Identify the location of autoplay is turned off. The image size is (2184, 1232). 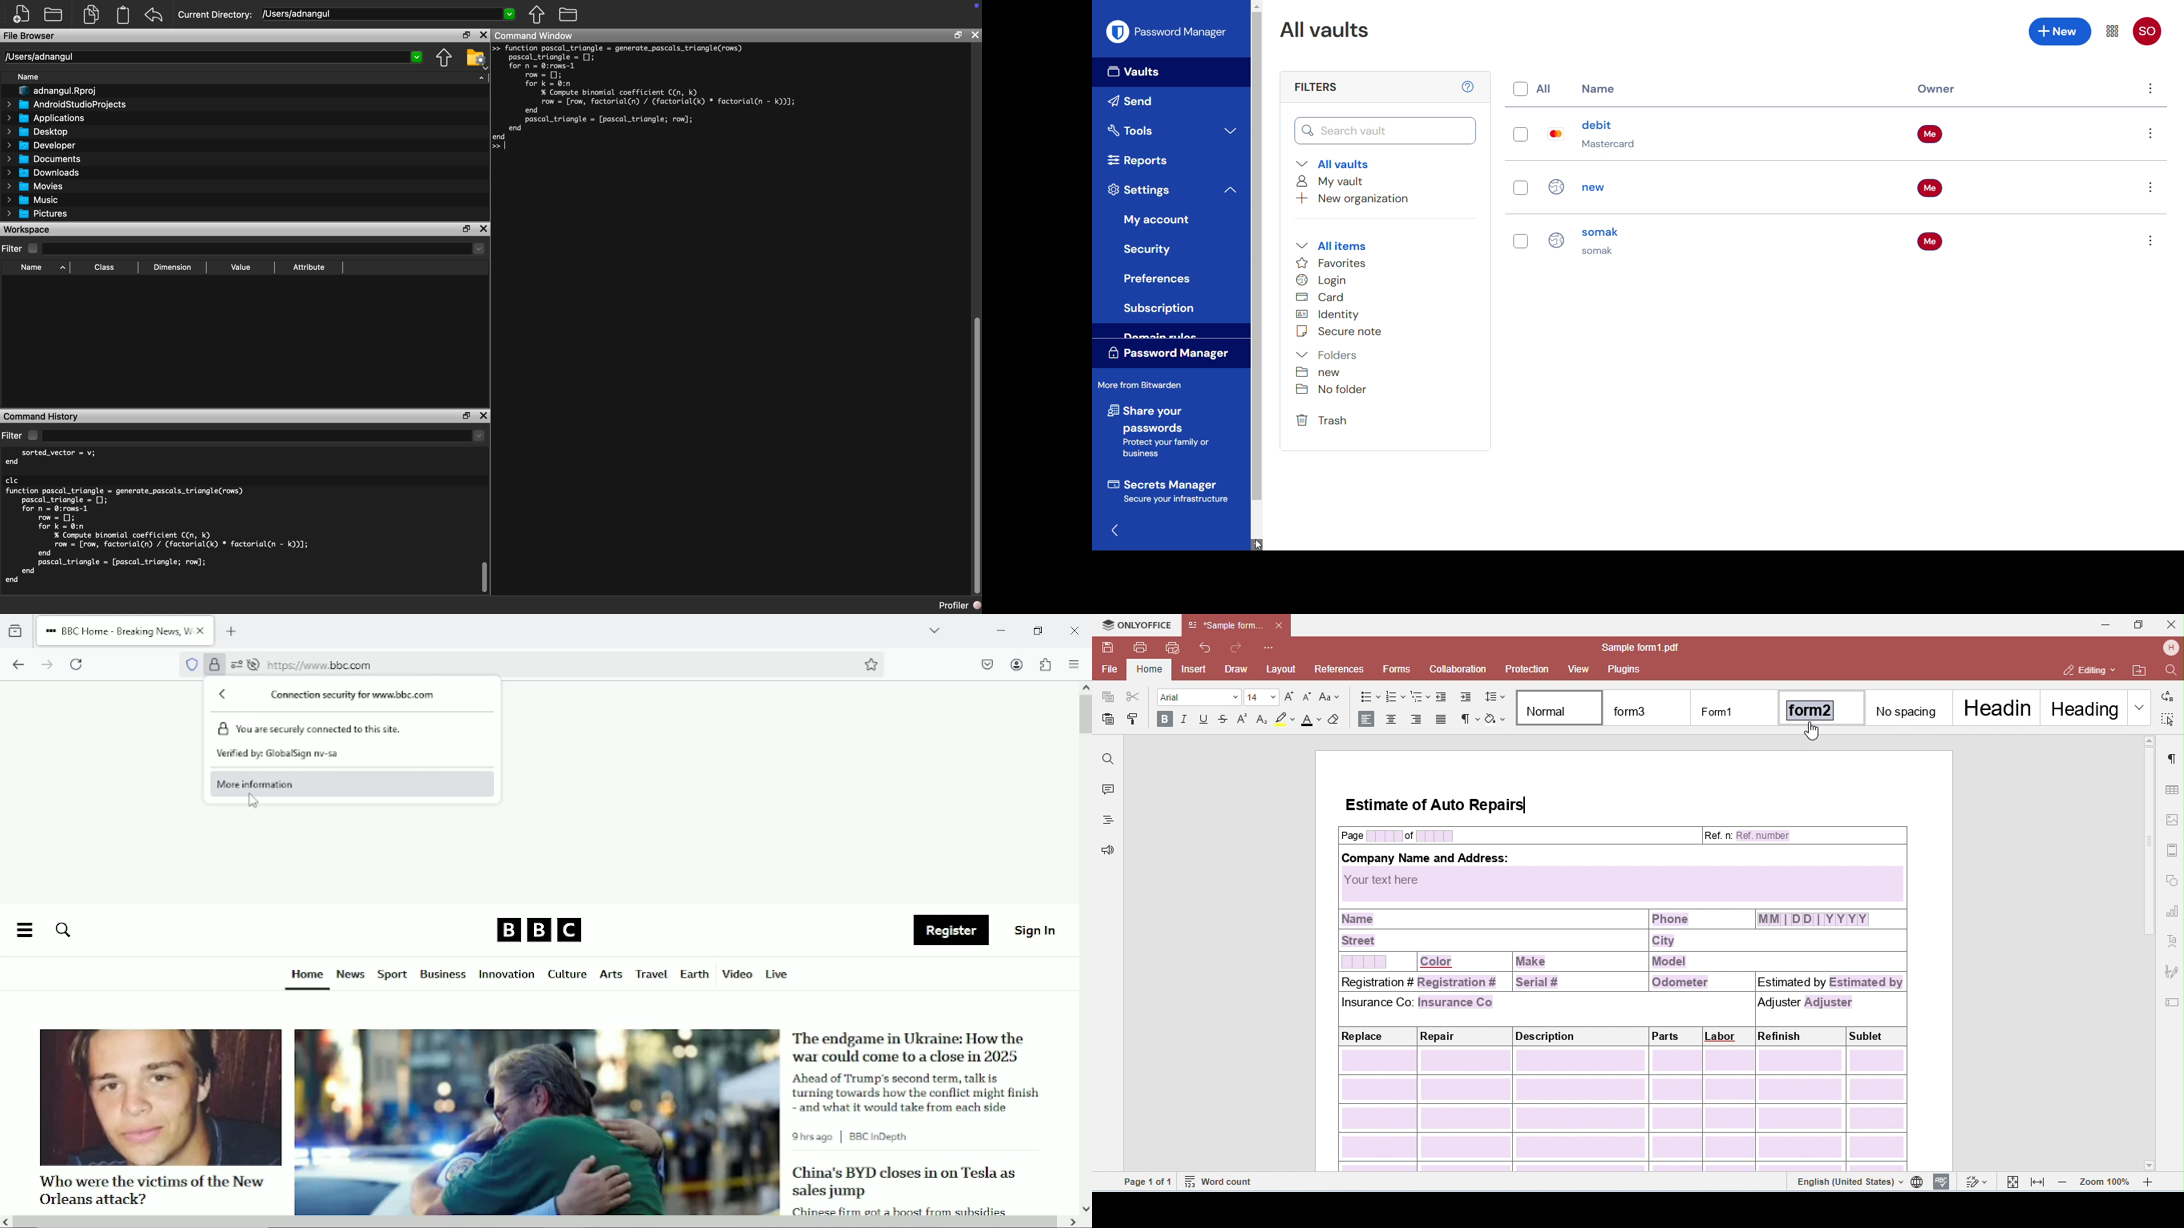
(255, 666).